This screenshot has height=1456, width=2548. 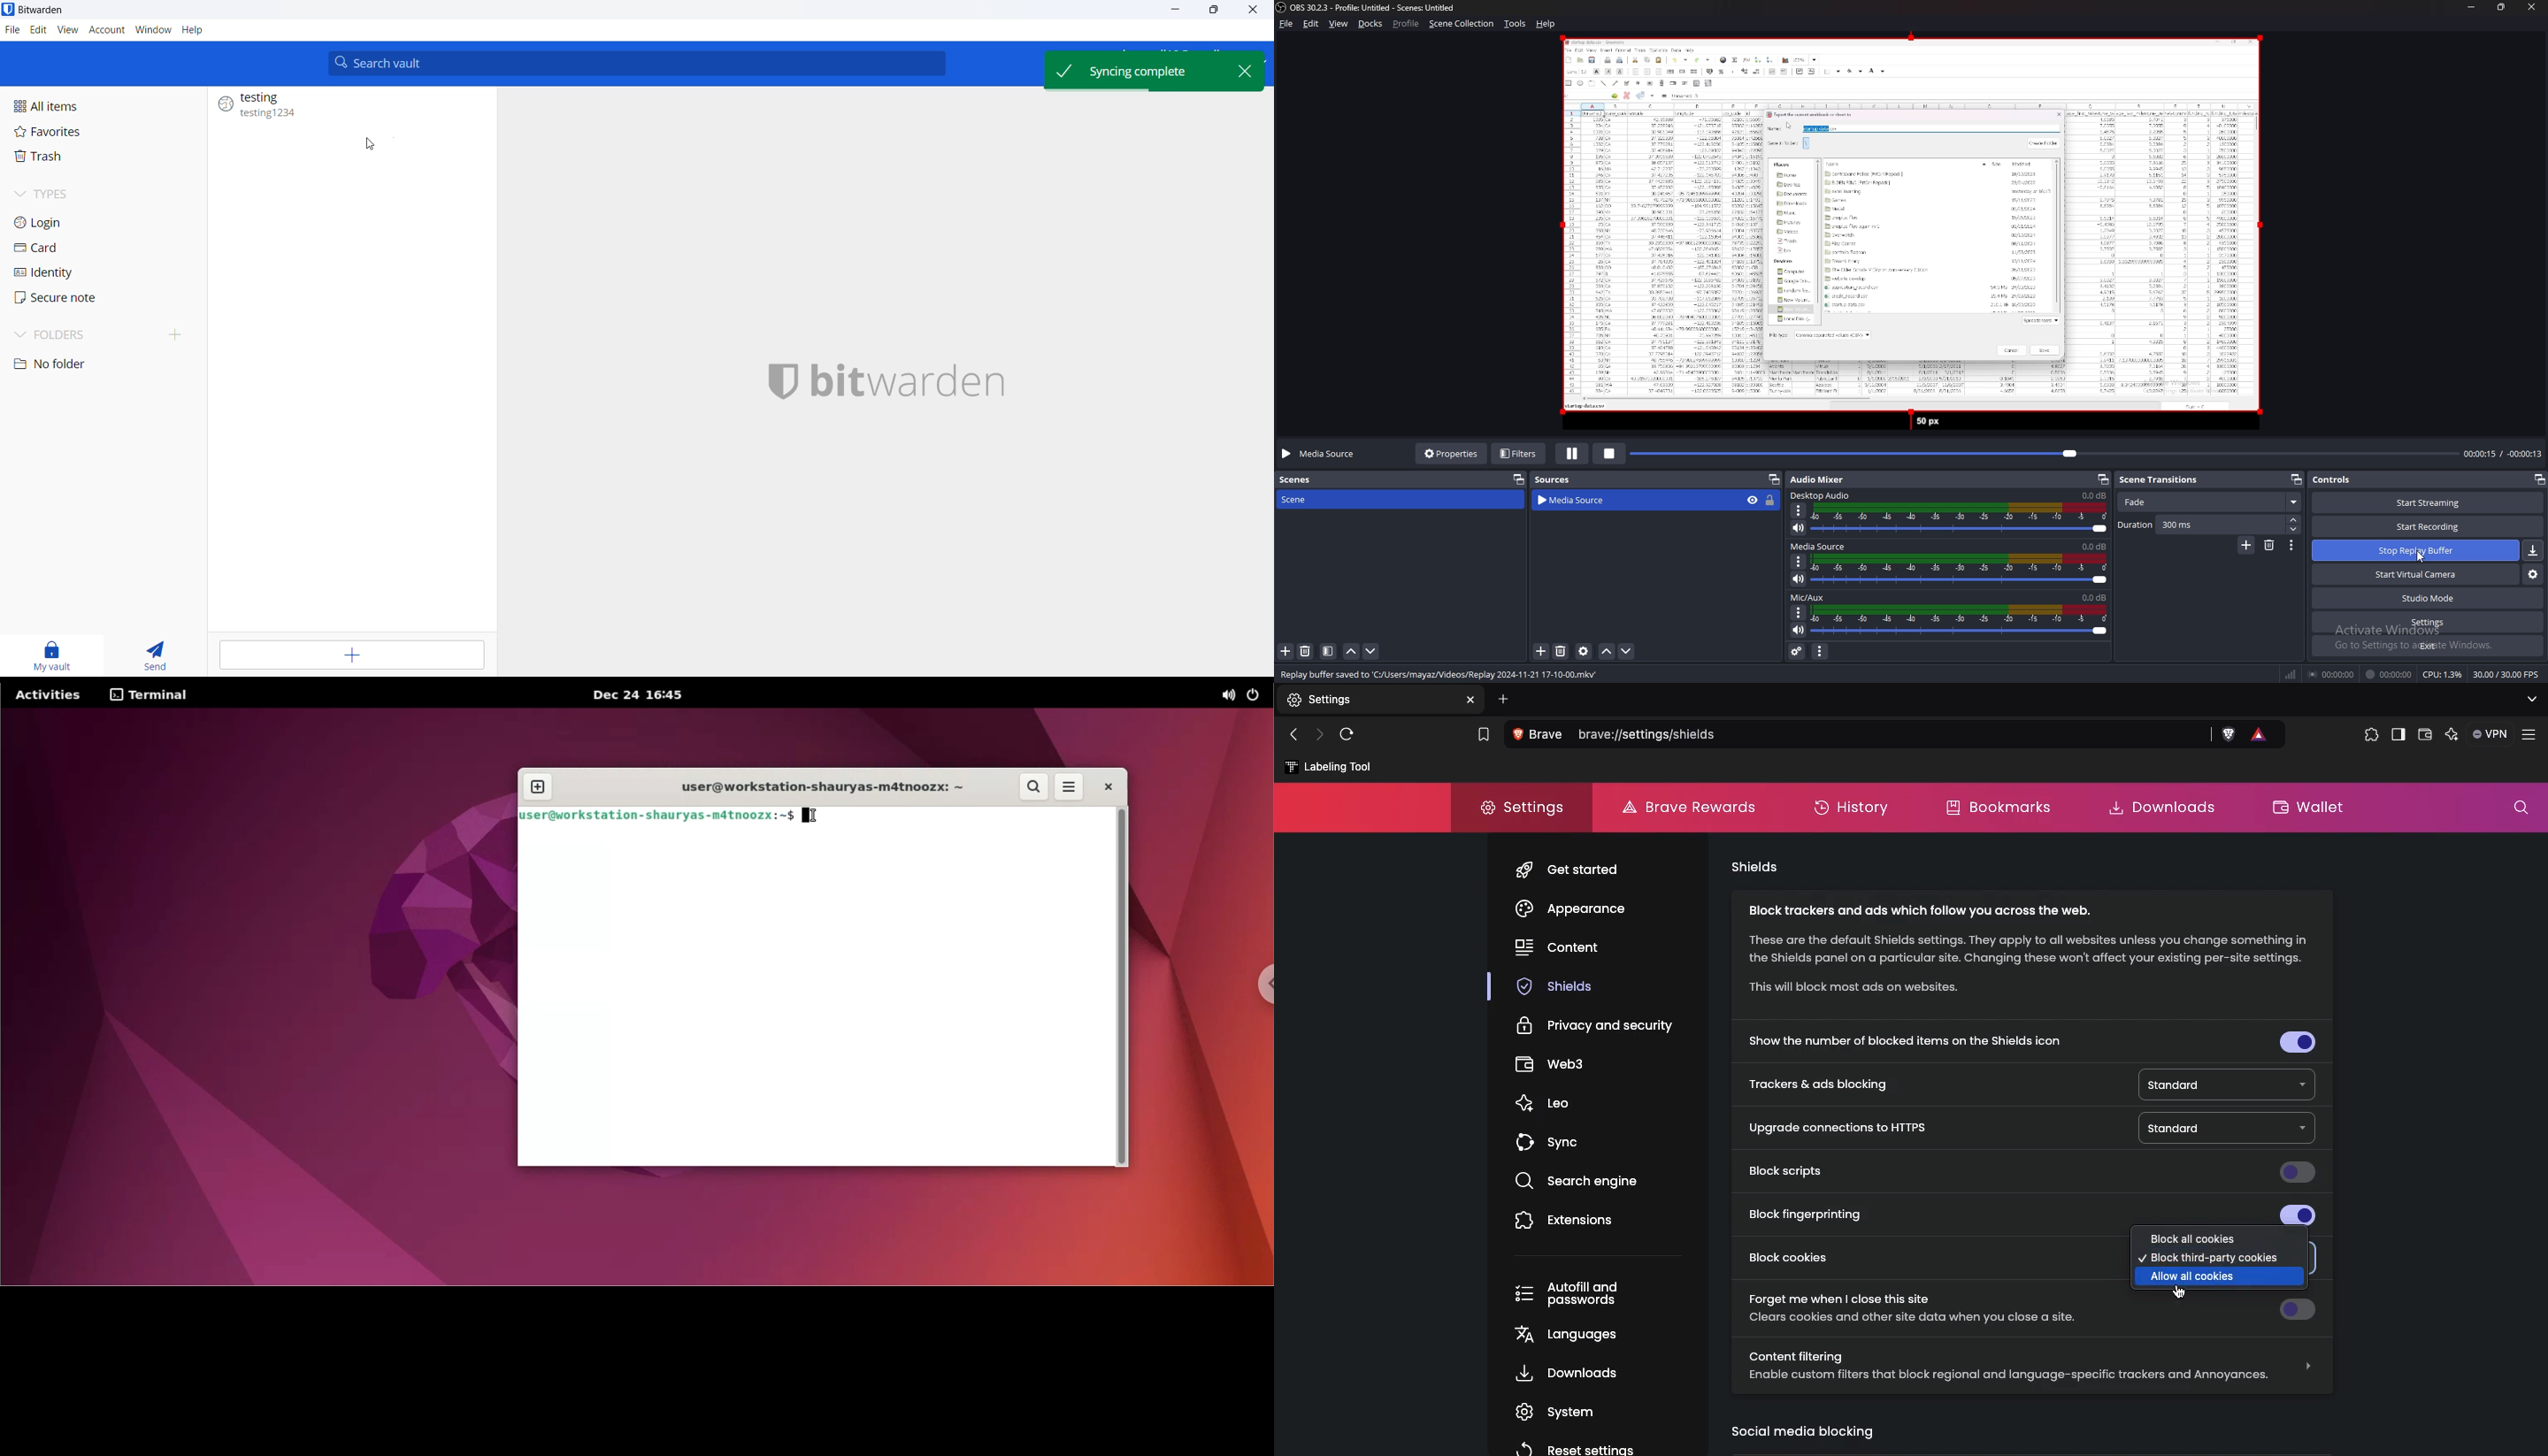 I want to click on 0.0db, so click(x=2095, y=598).